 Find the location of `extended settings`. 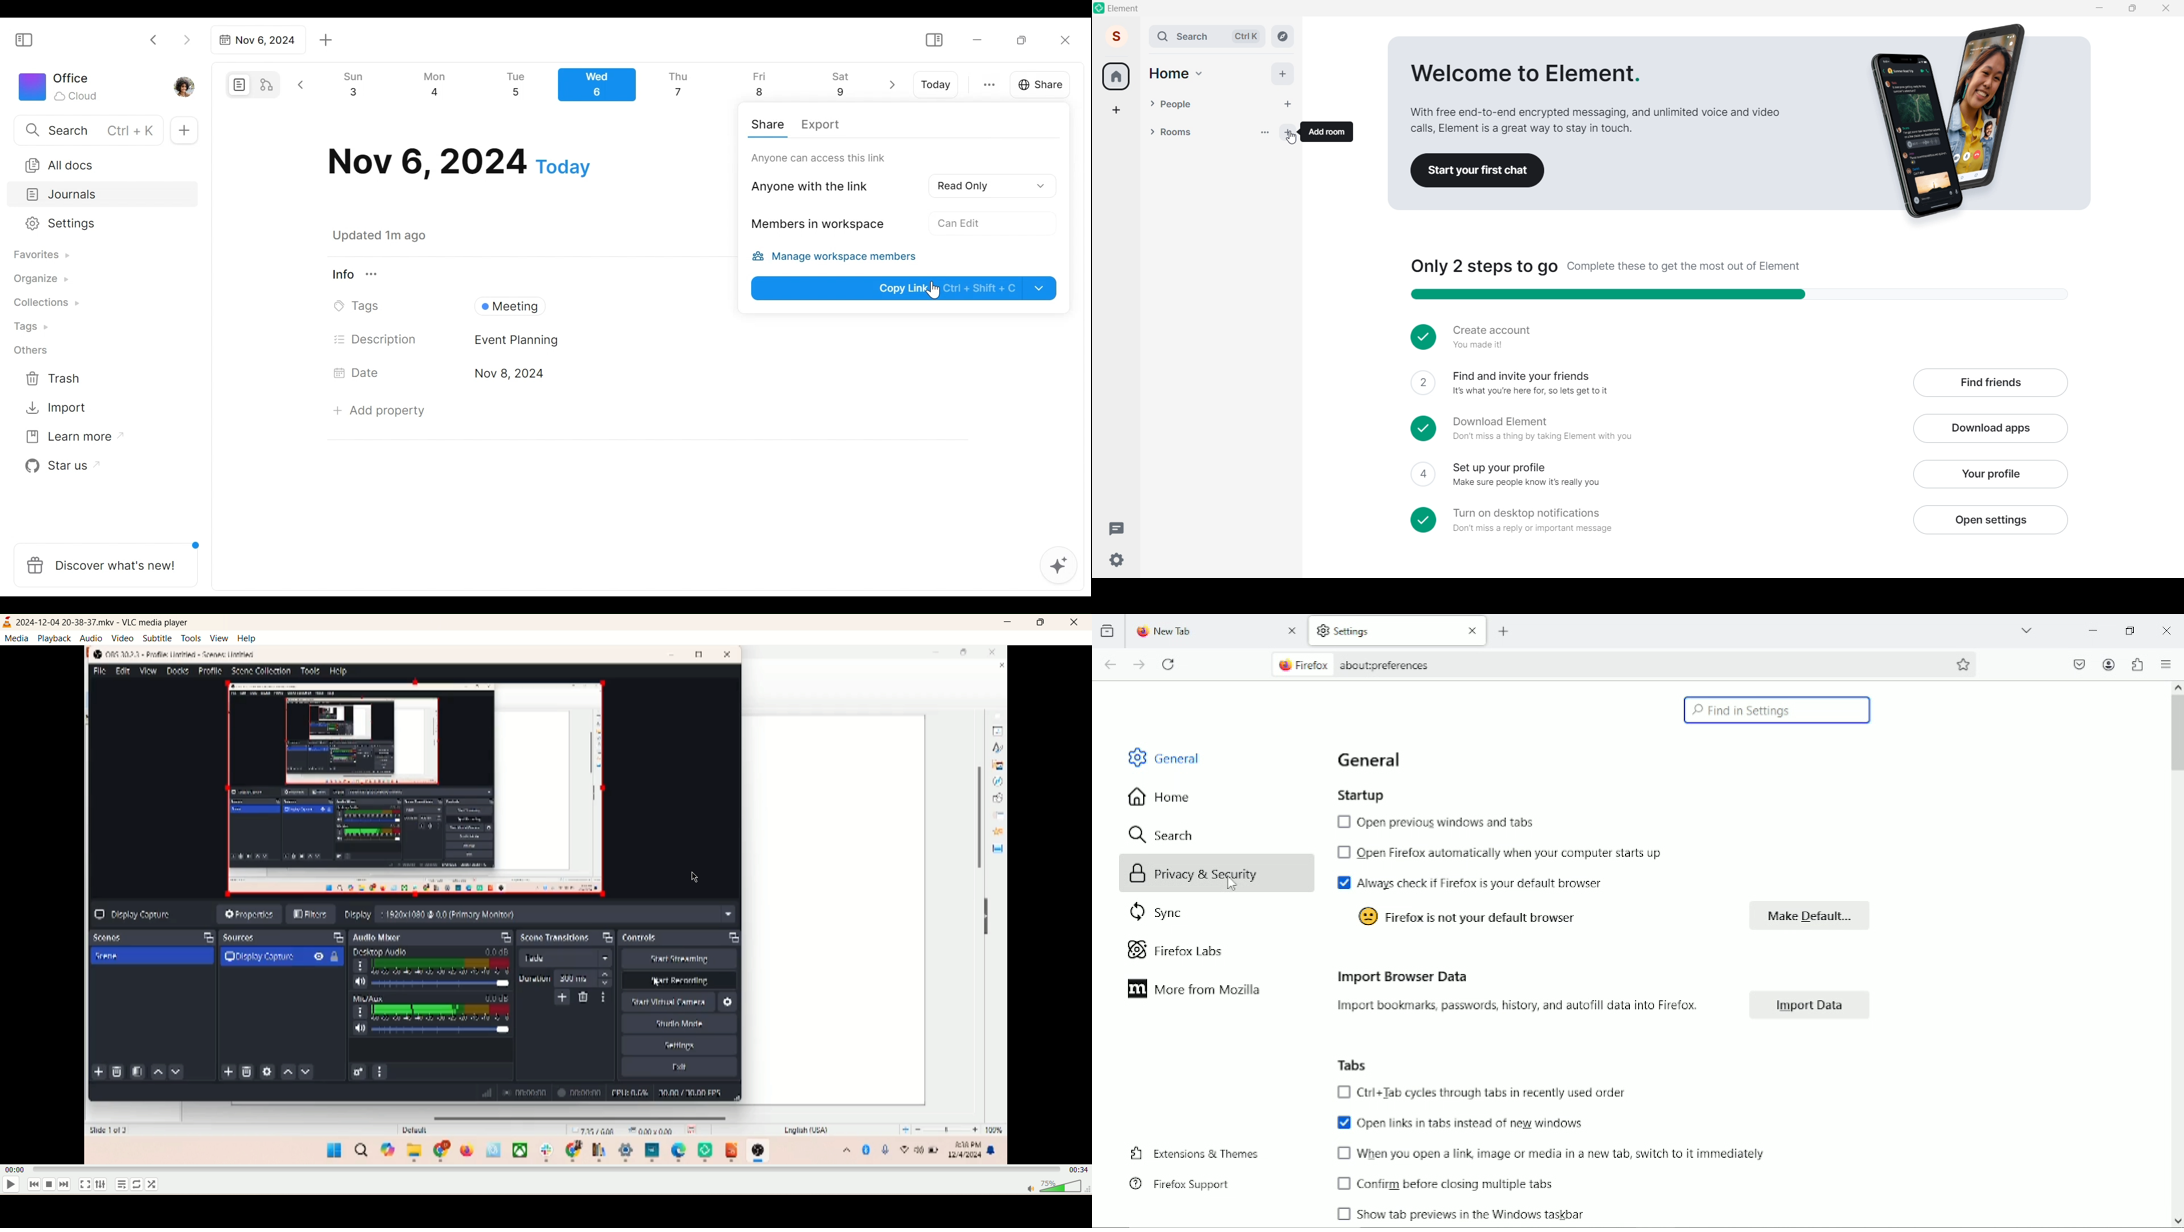

extended settings is located at coordinates (101, 1184).